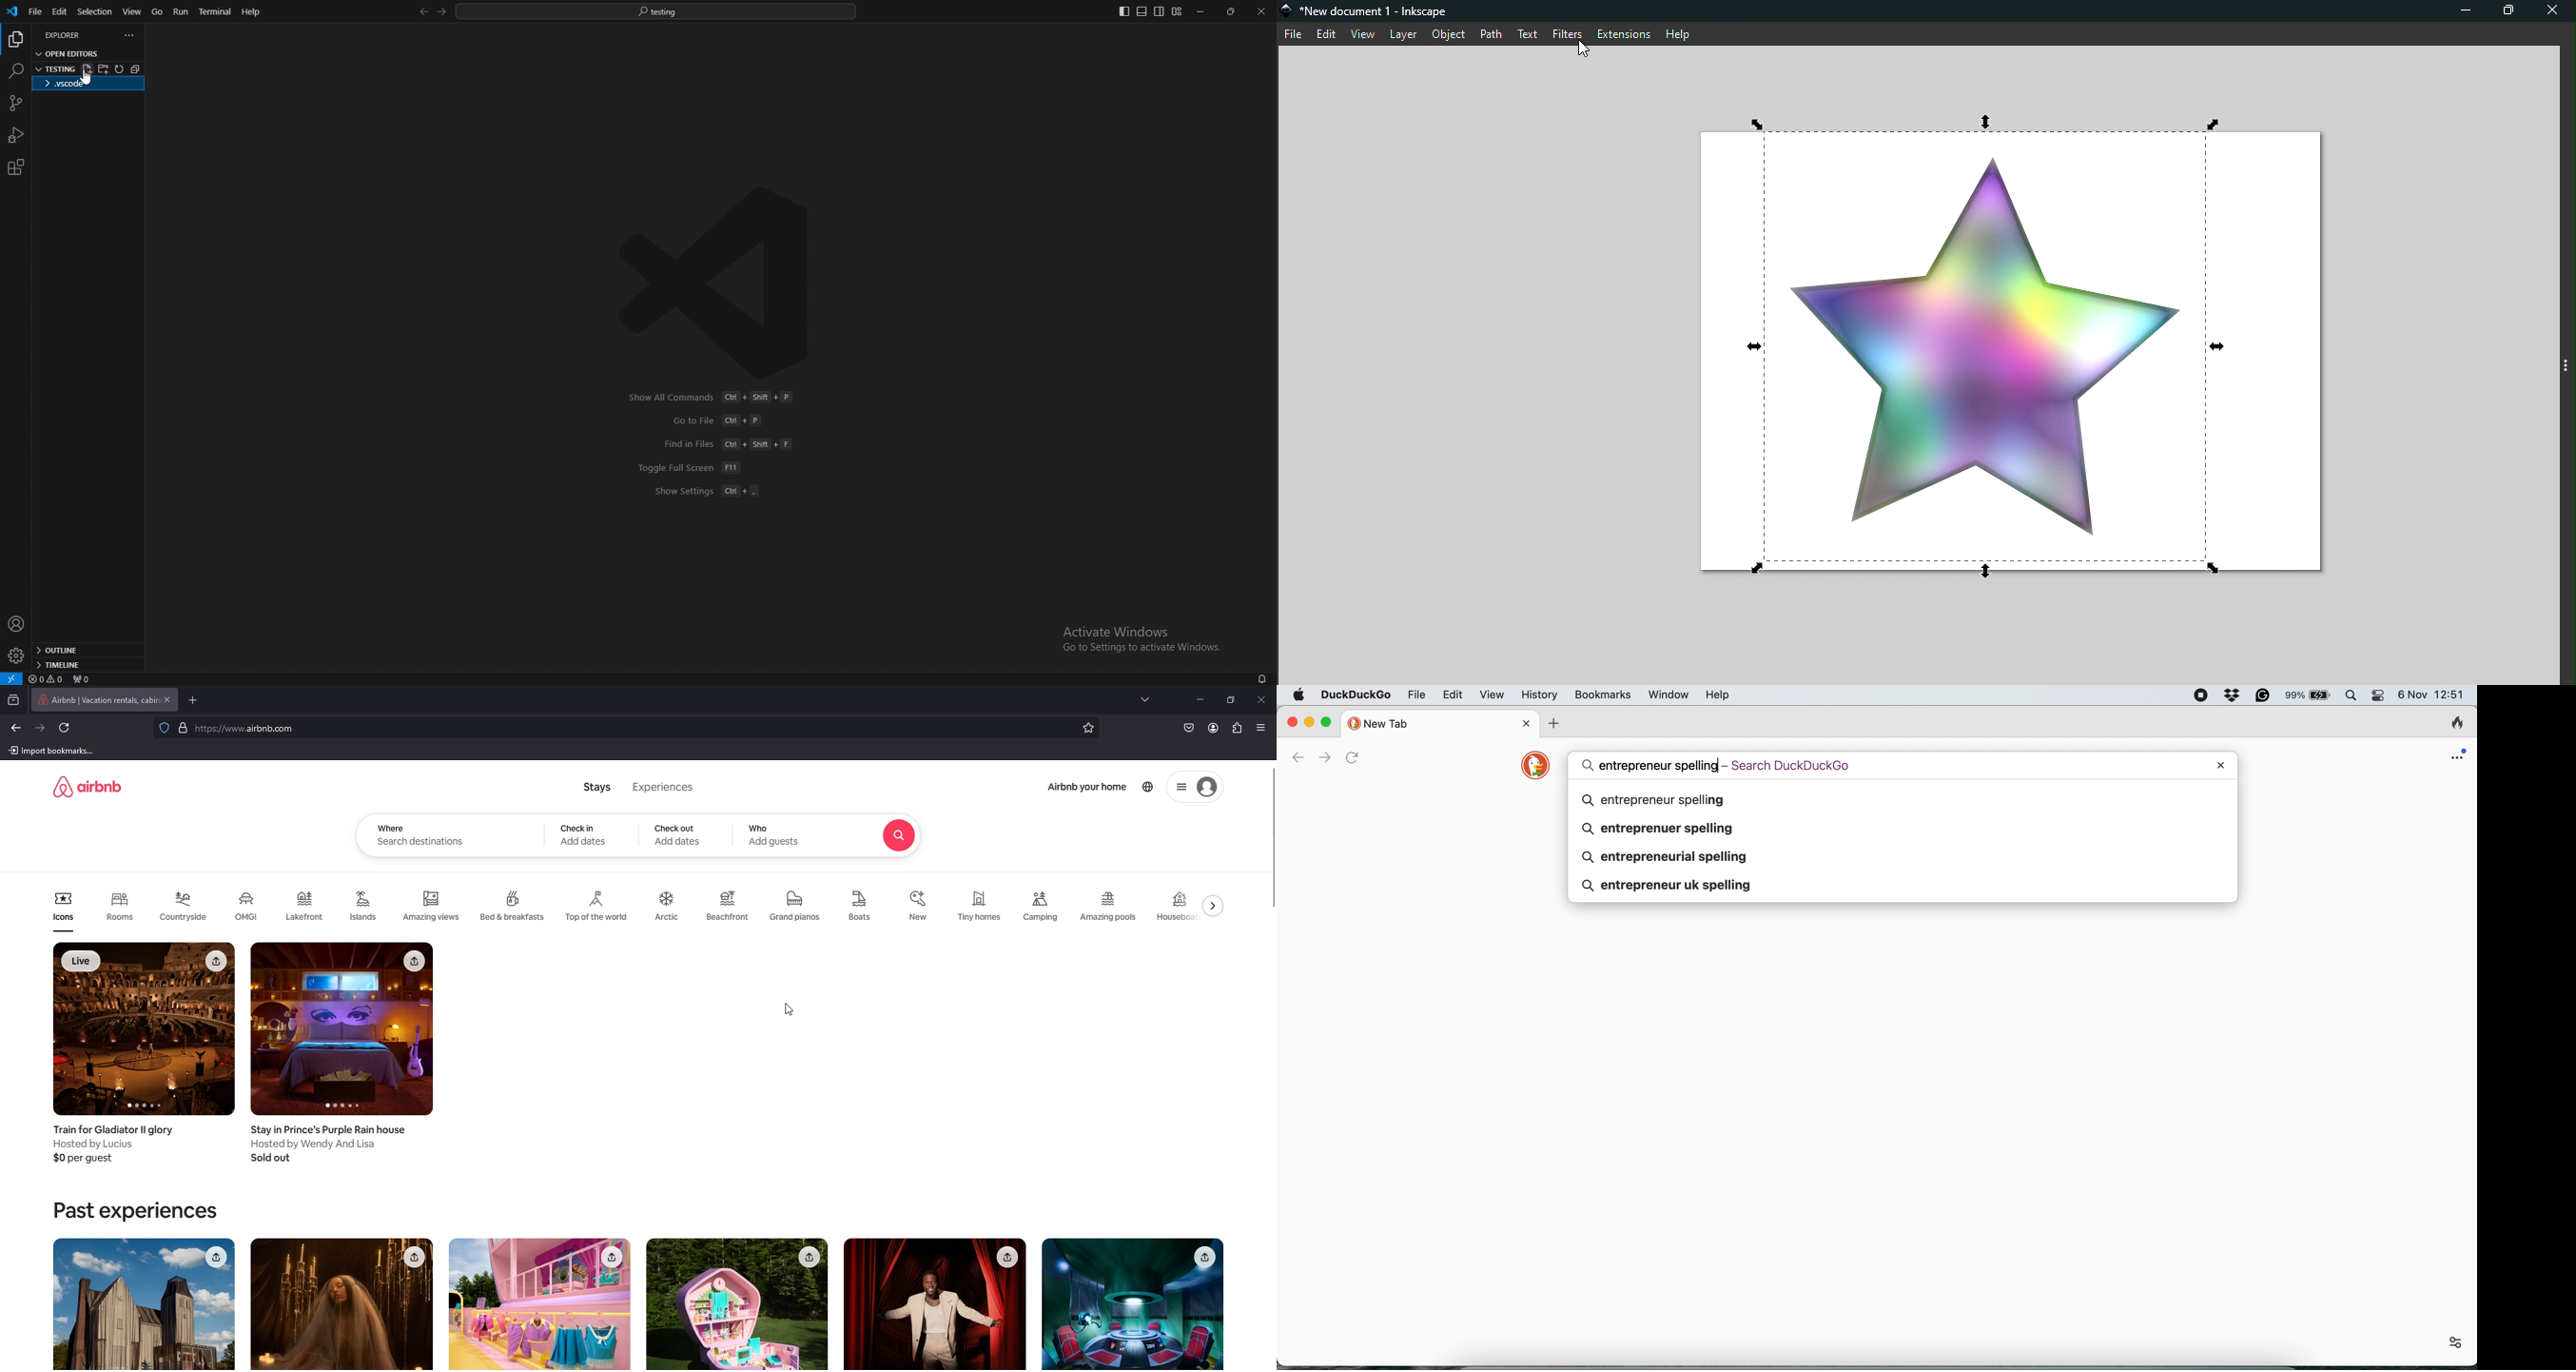  I want to click on help, so click(1718, 695).